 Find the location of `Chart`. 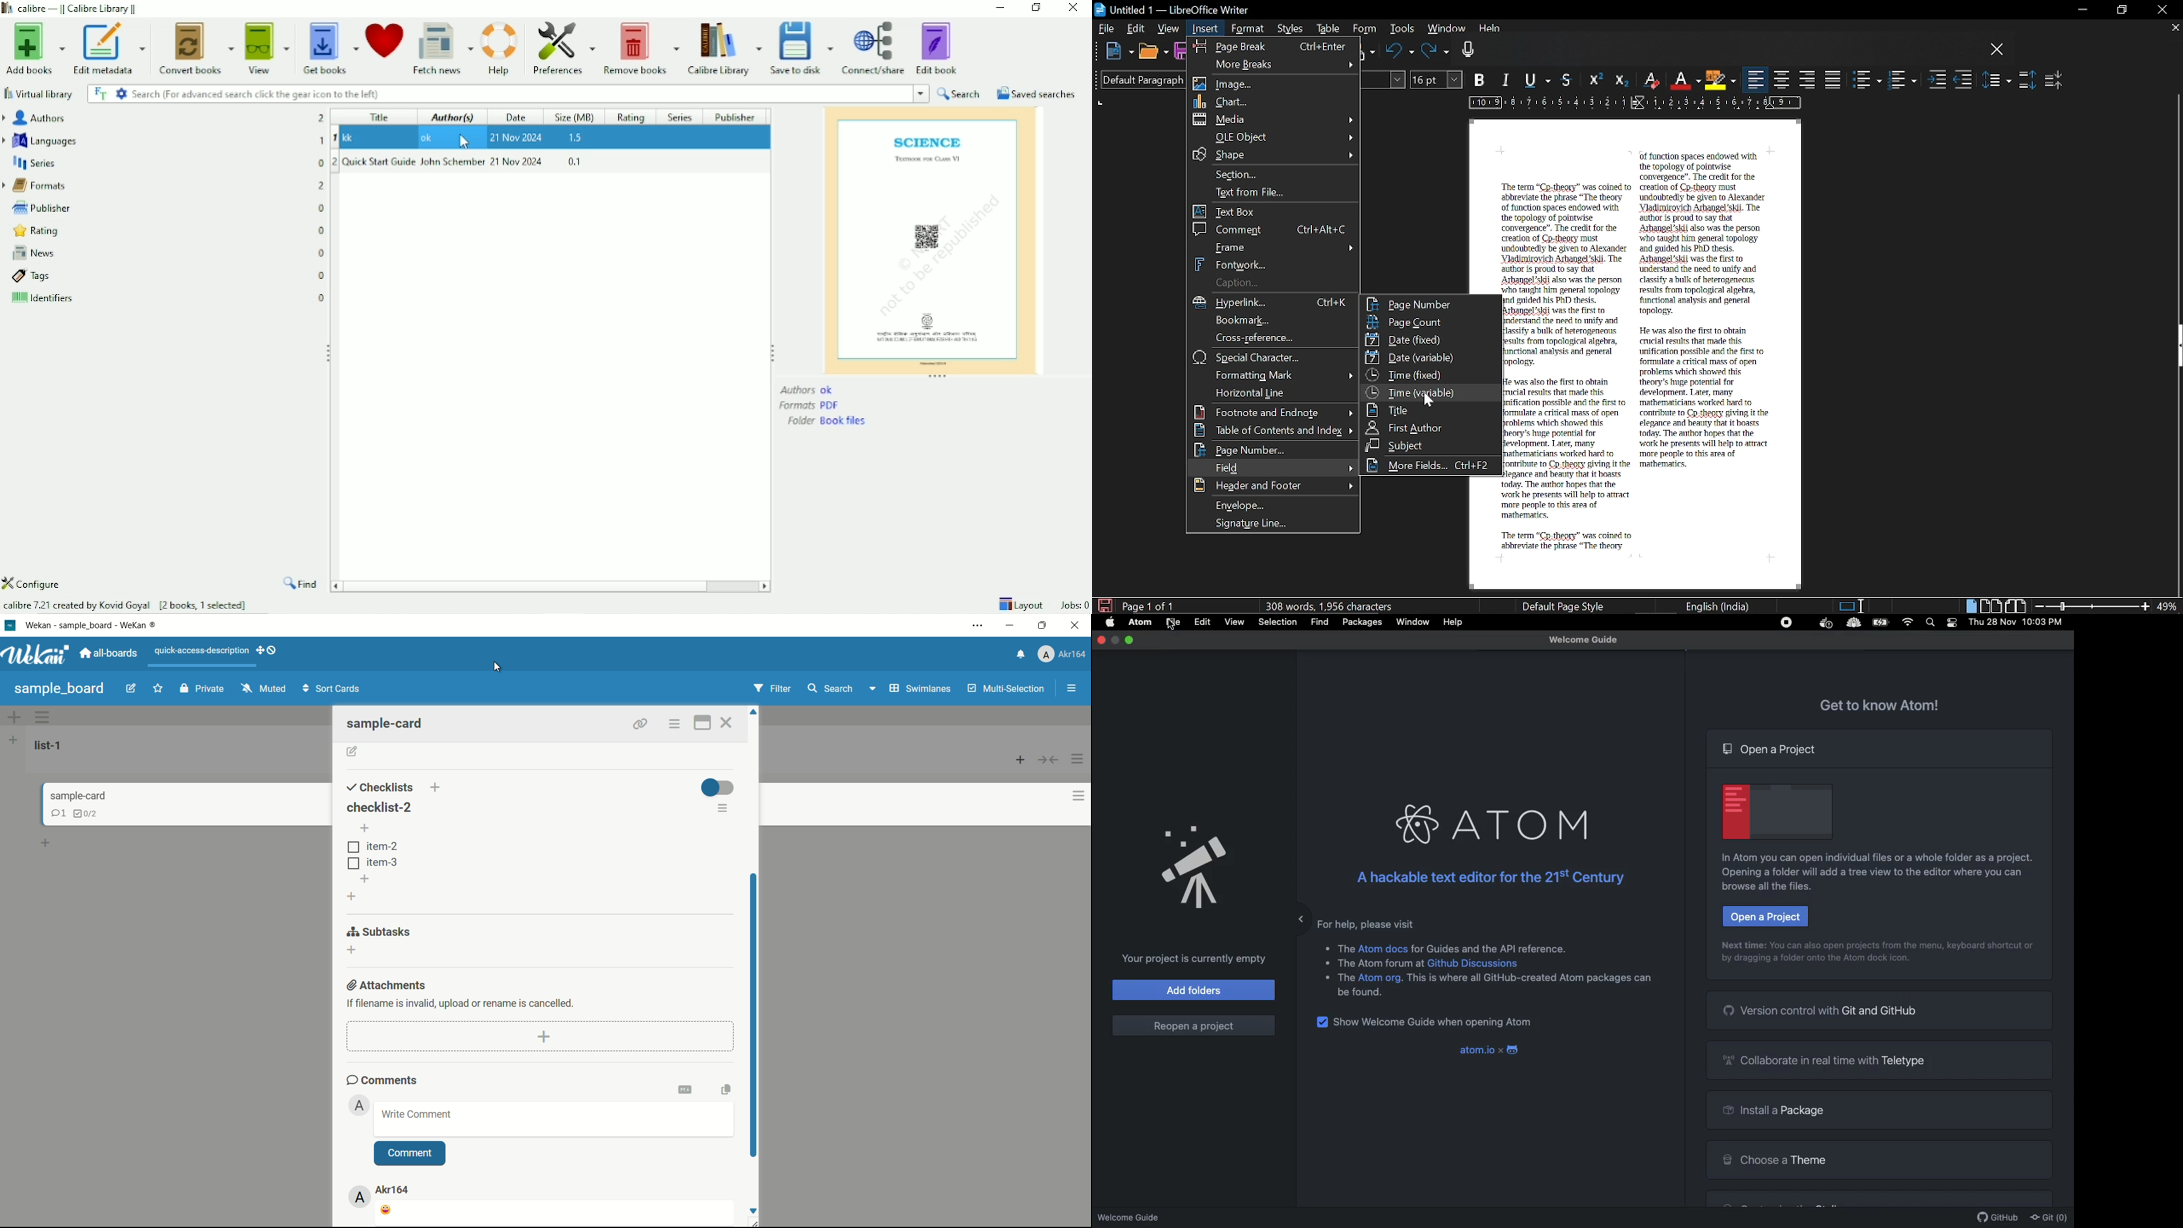

Chart is located at coordinates (1274, 101).